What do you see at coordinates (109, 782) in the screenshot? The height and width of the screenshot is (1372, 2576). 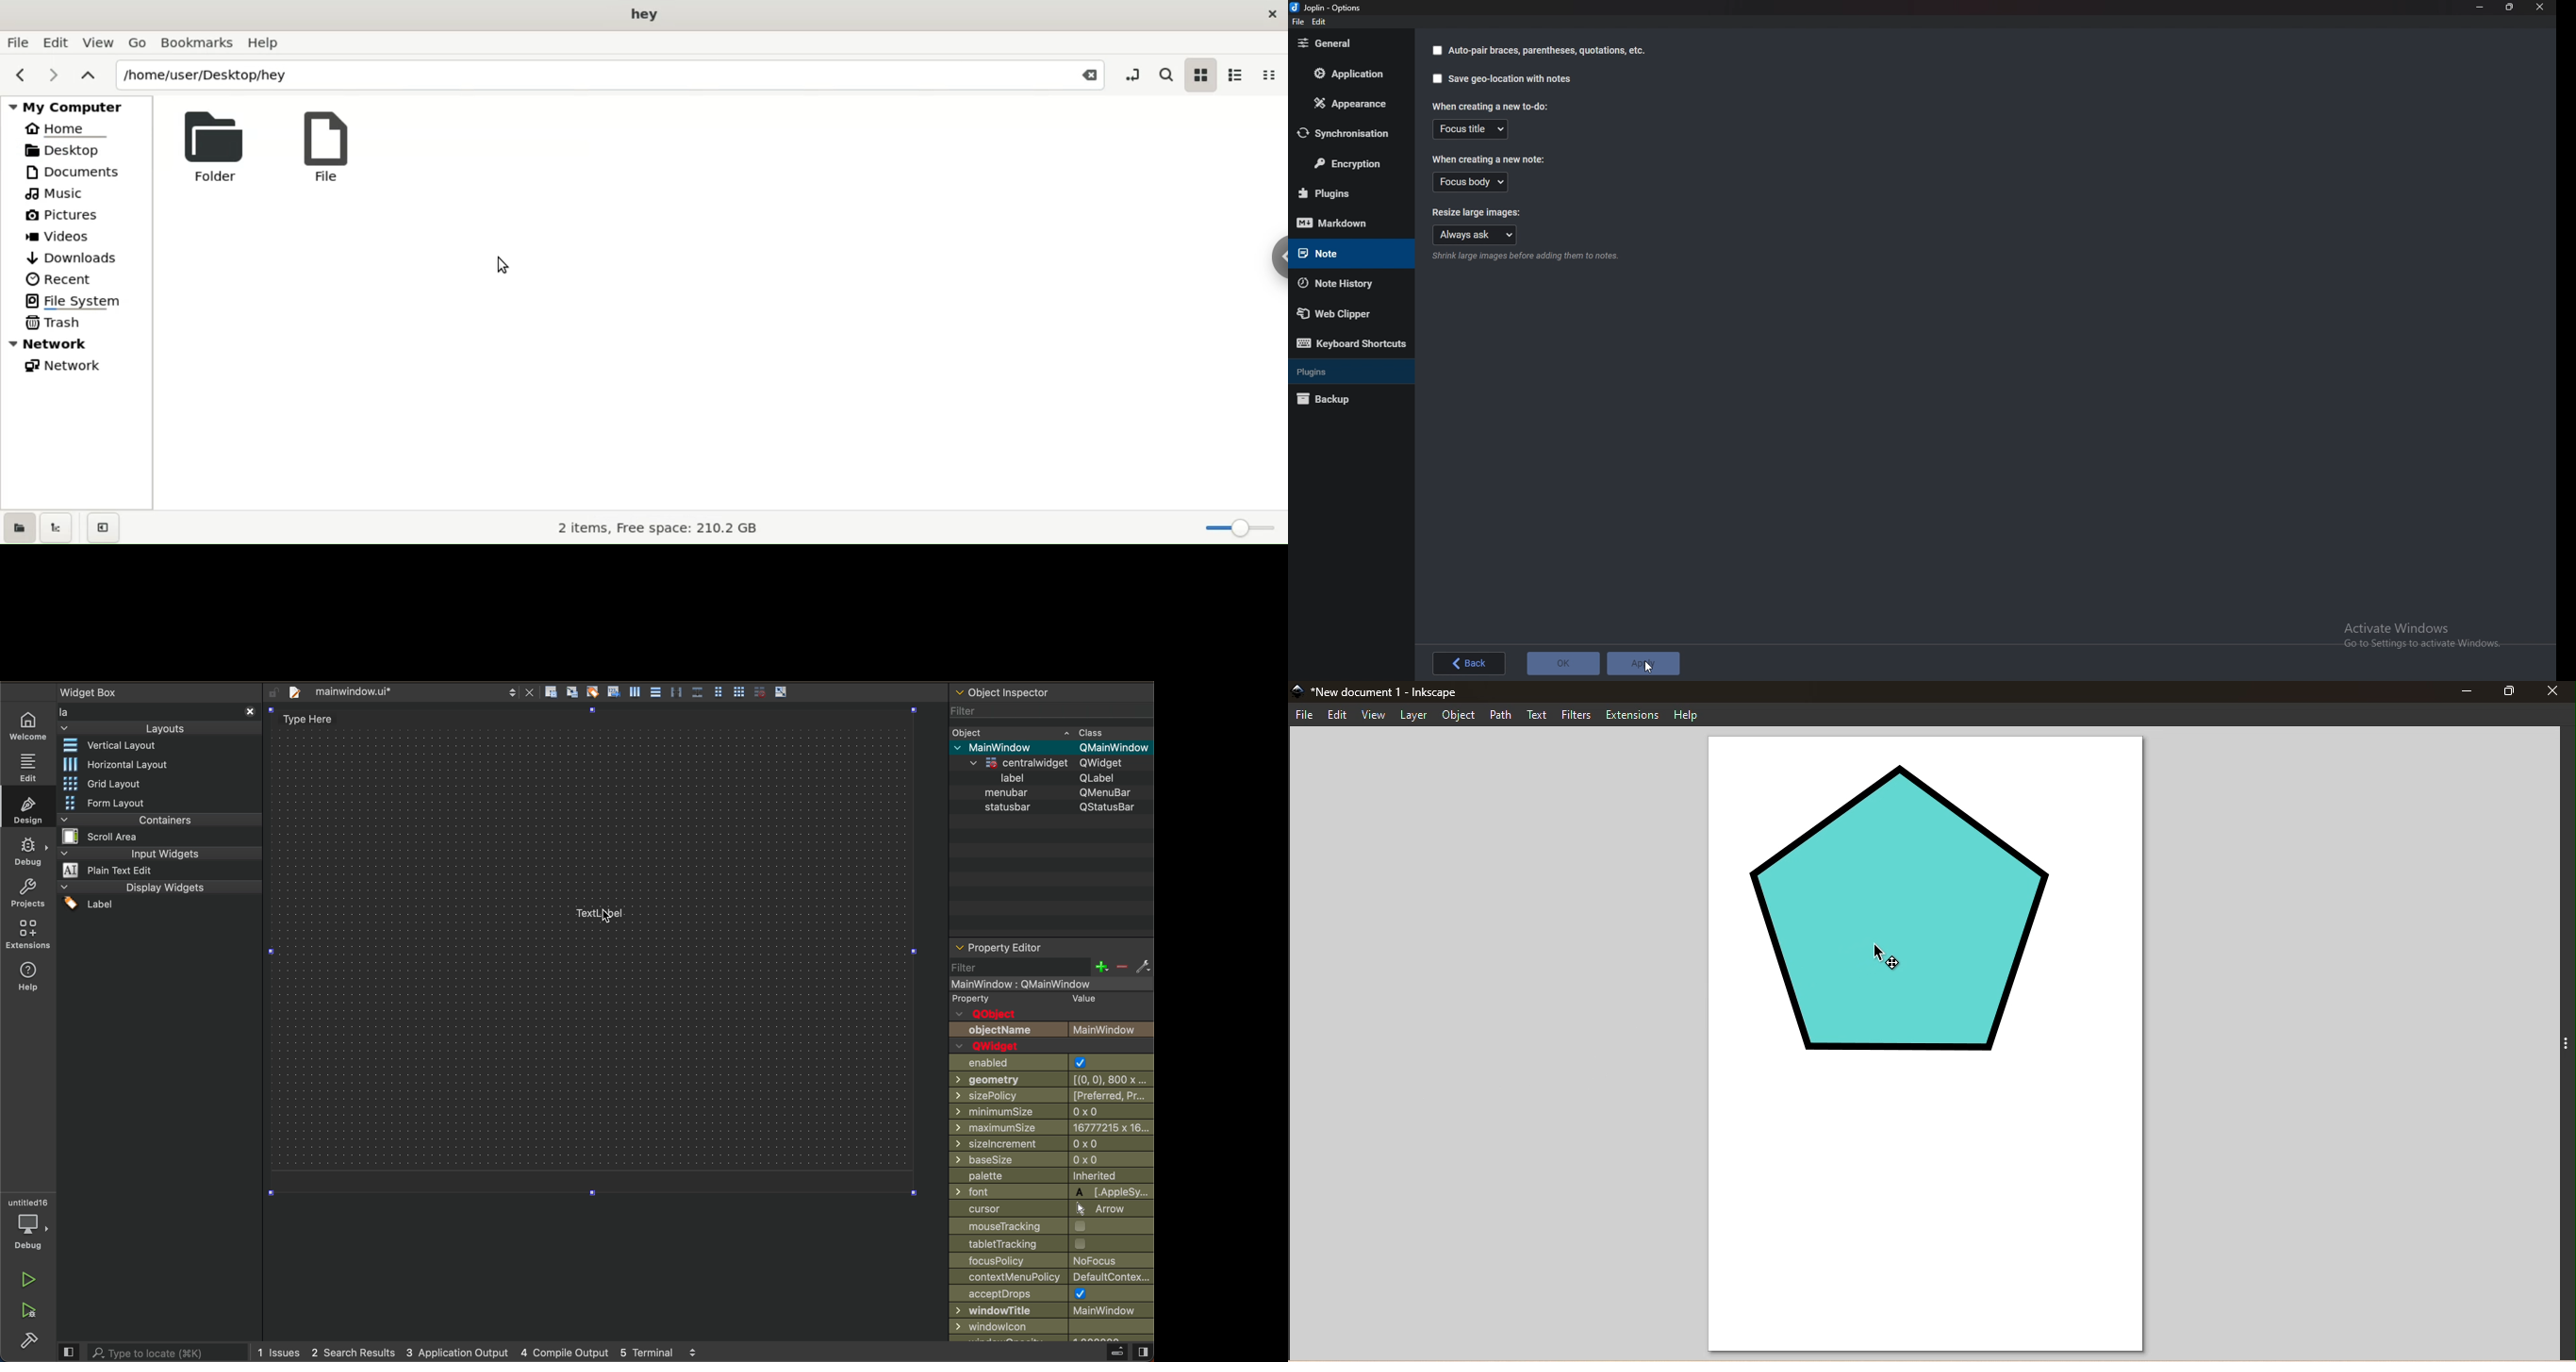 I see `grid layout` at bounding box center [109, 782].